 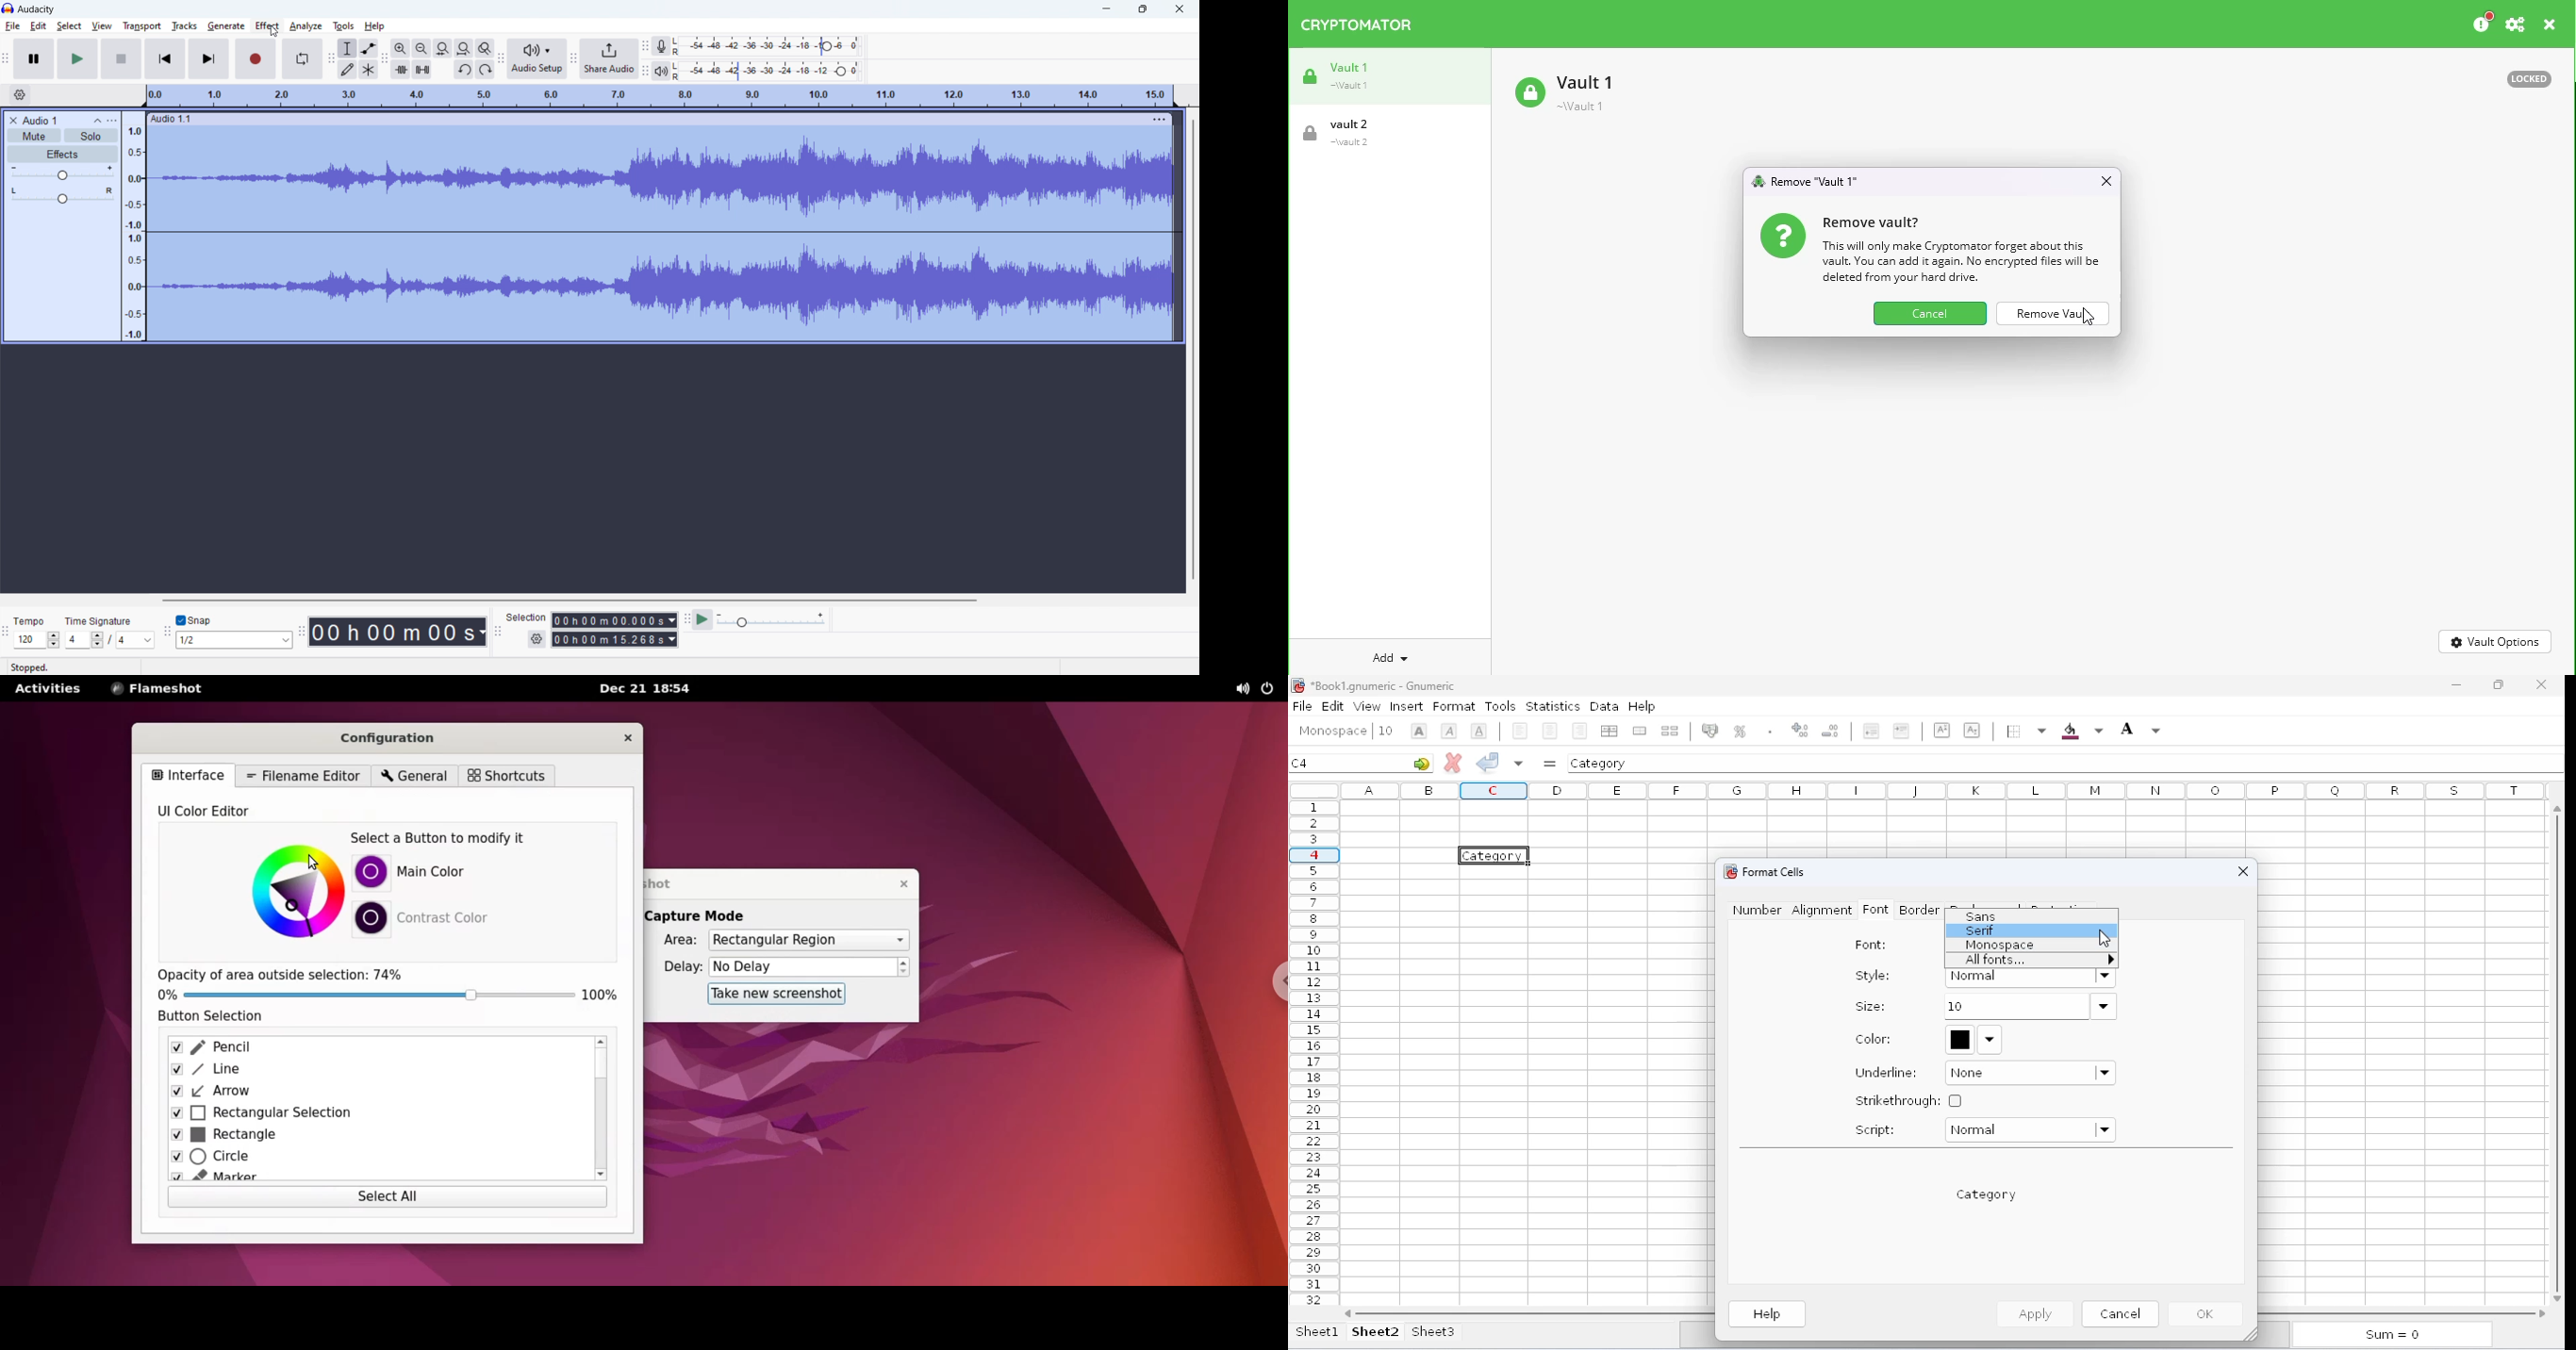 I want to click on capture mode, so click(x=706, y=915).